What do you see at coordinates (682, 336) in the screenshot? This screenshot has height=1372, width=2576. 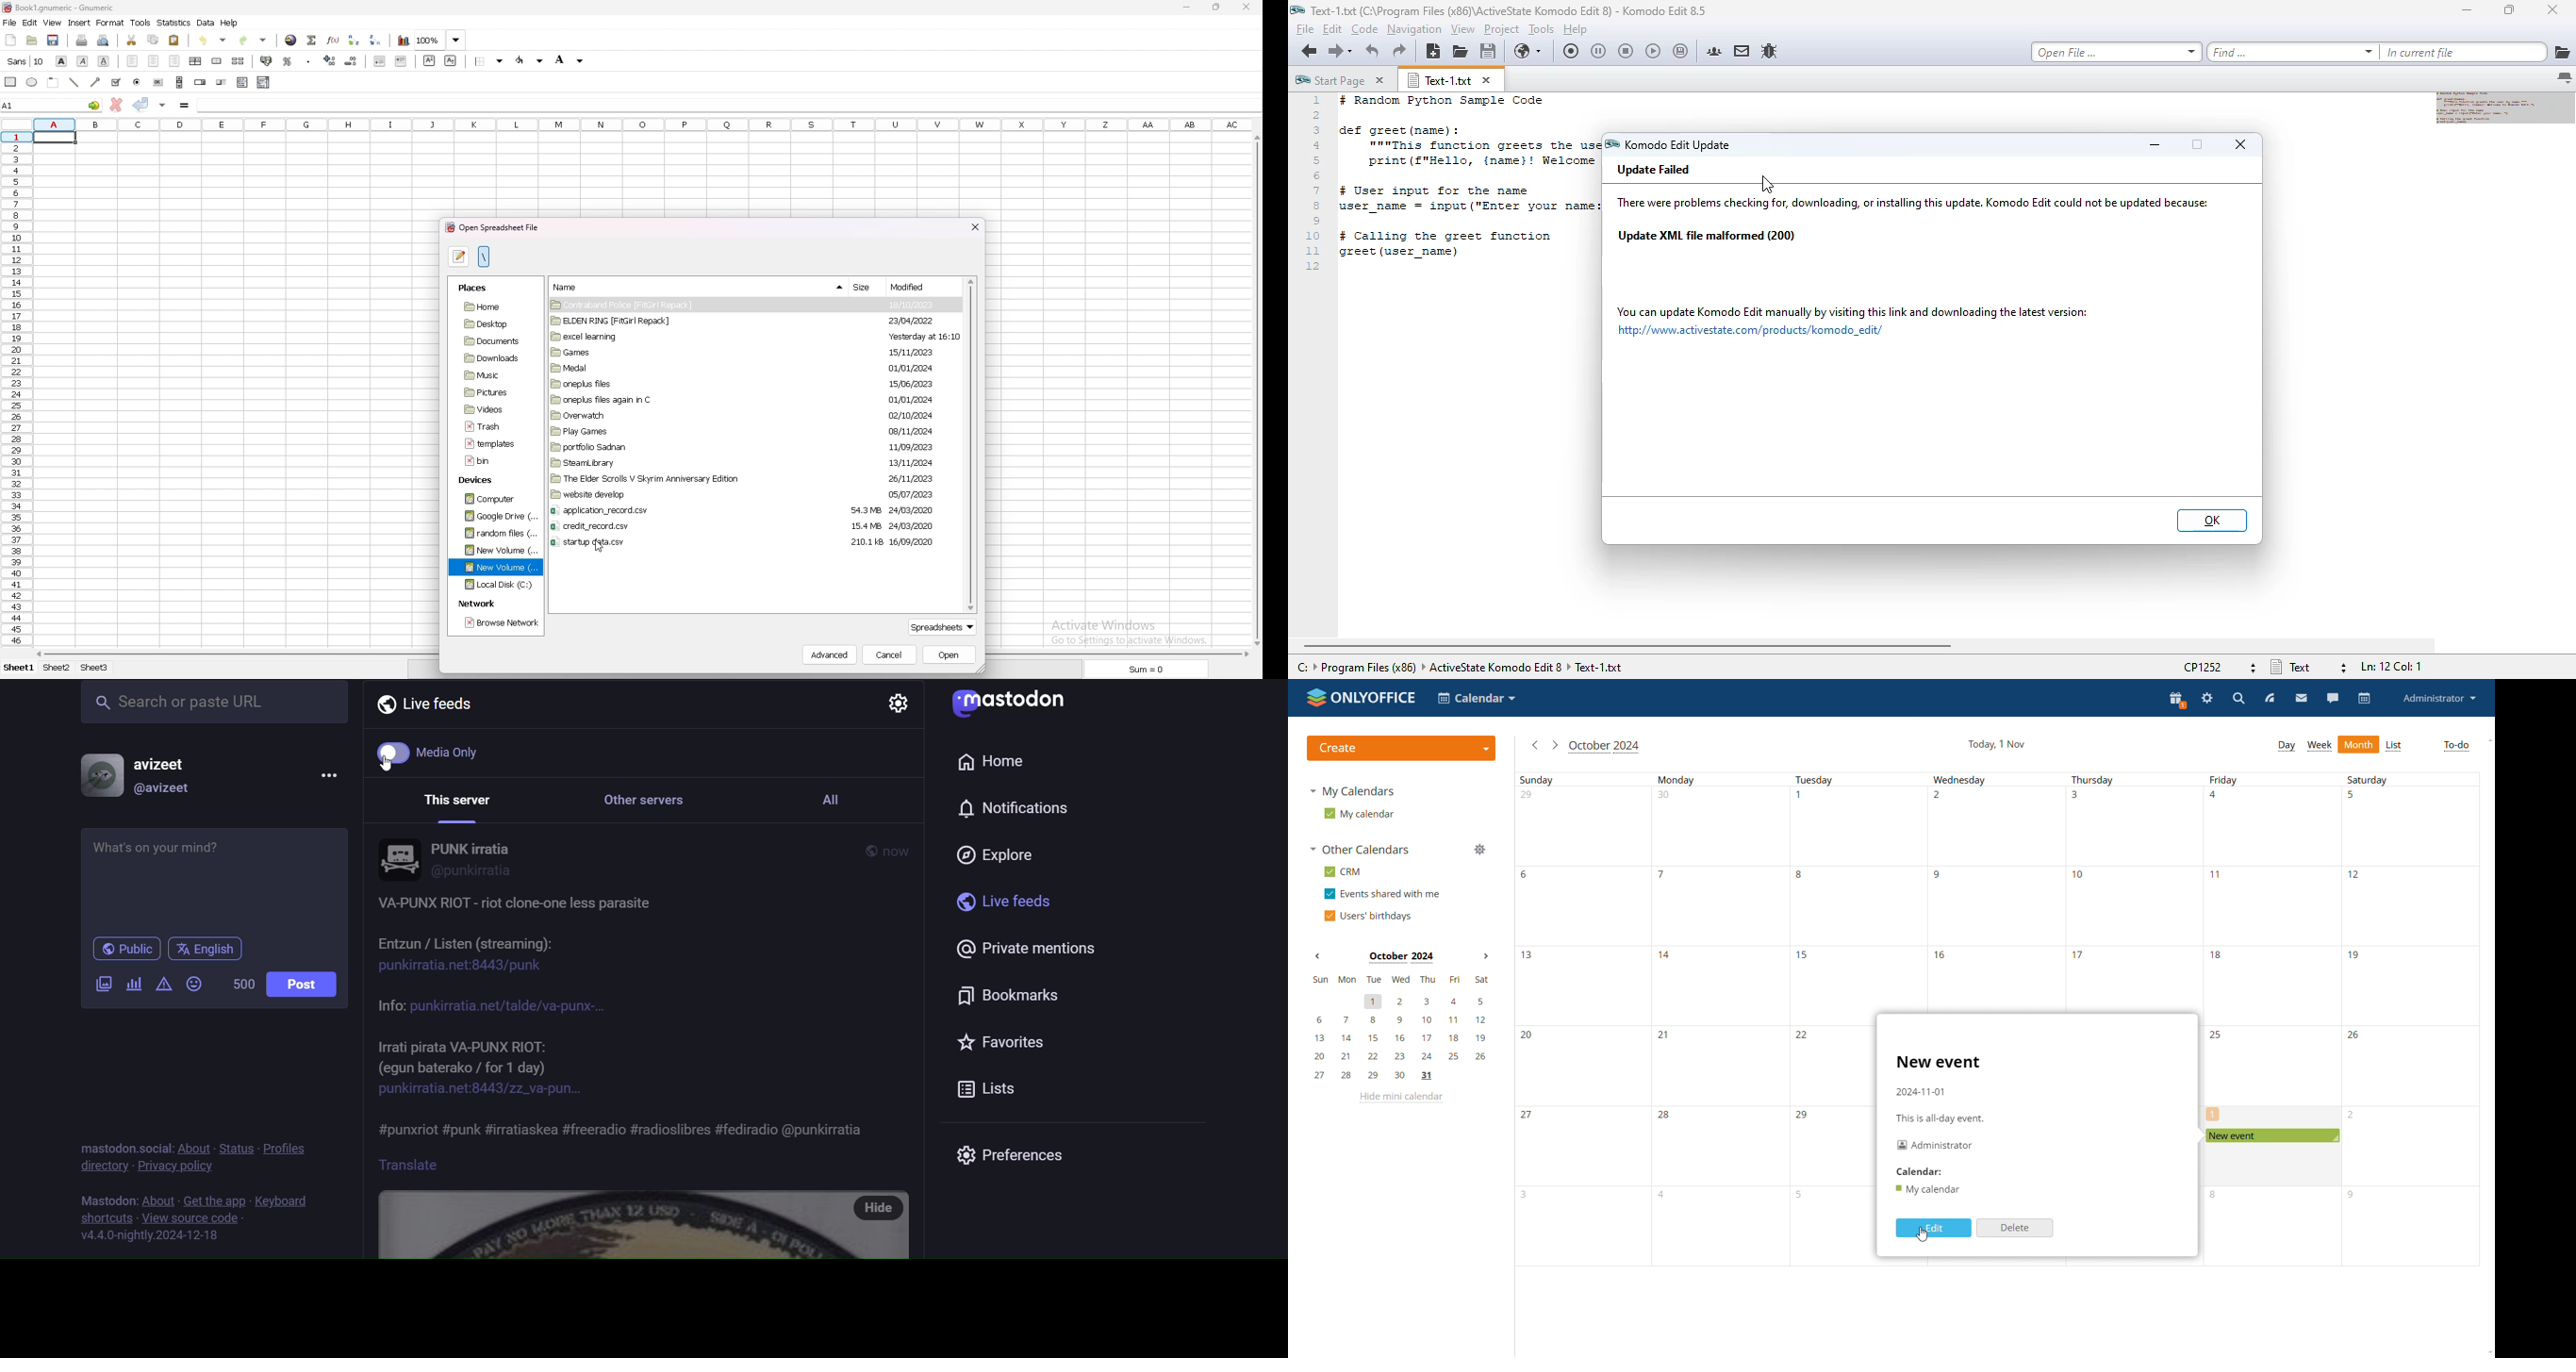 I see `folder` at bounding box center [682, 336].